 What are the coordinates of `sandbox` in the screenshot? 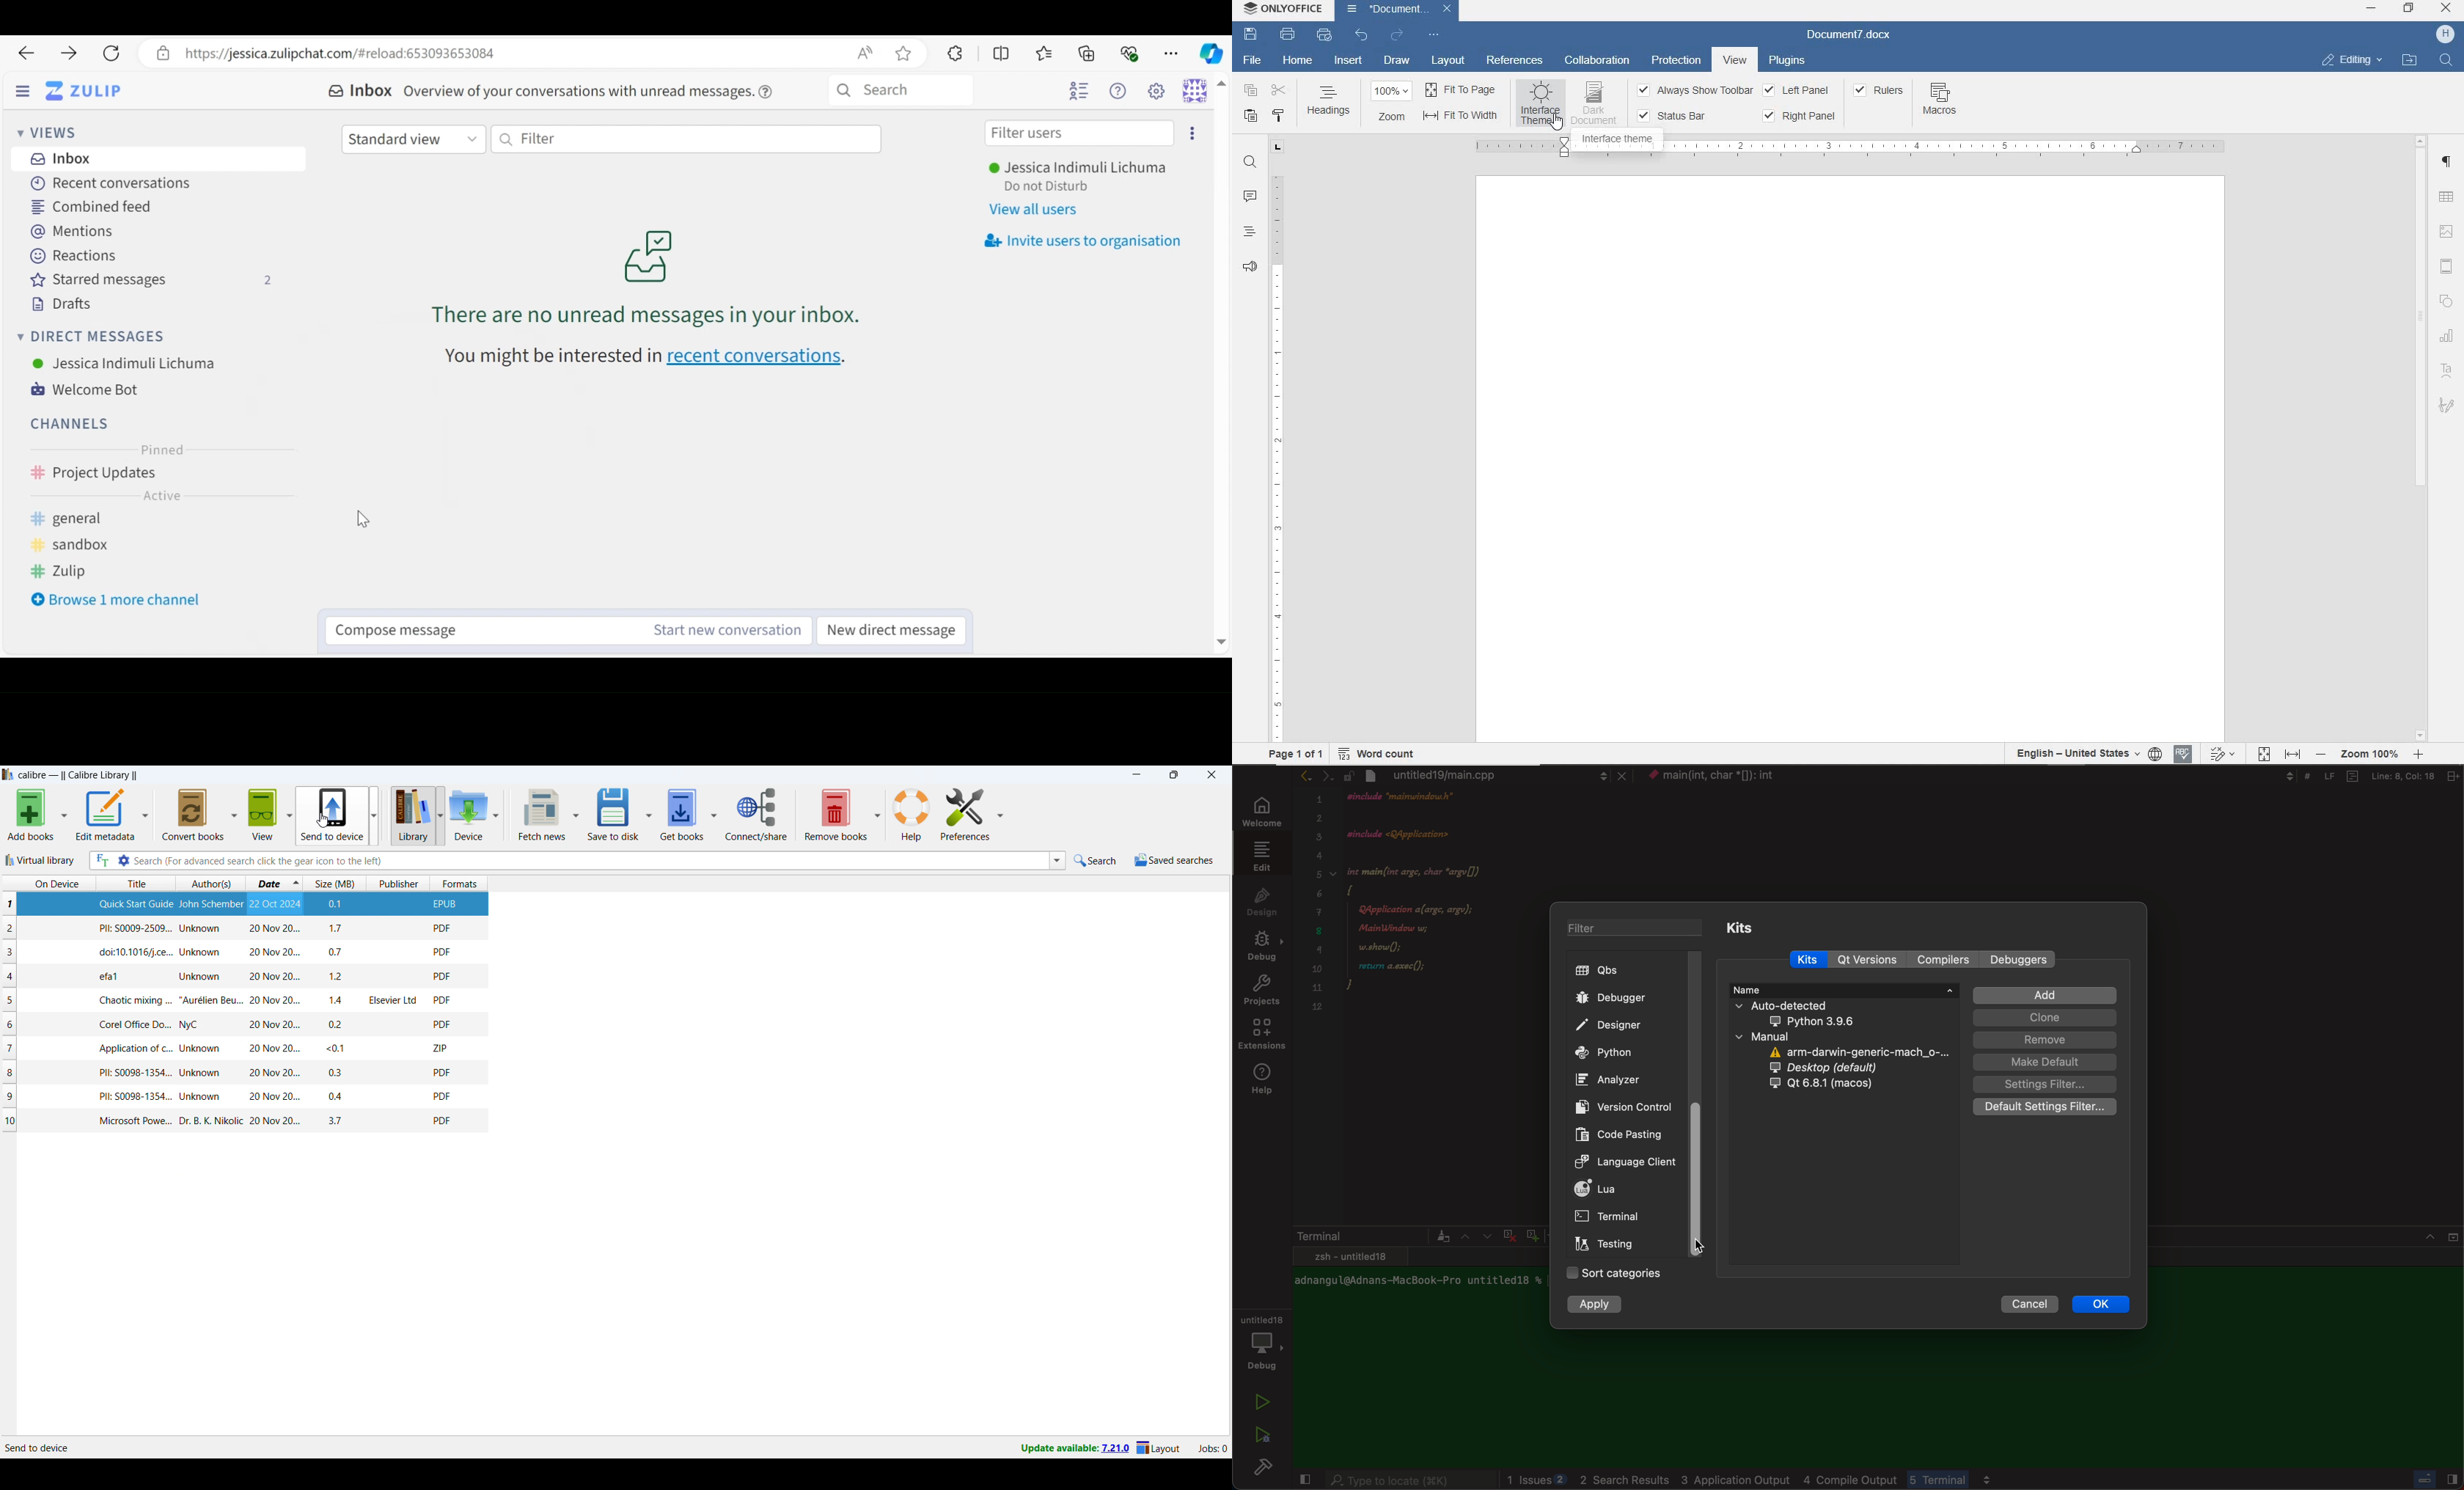 It's located at (73, 545).